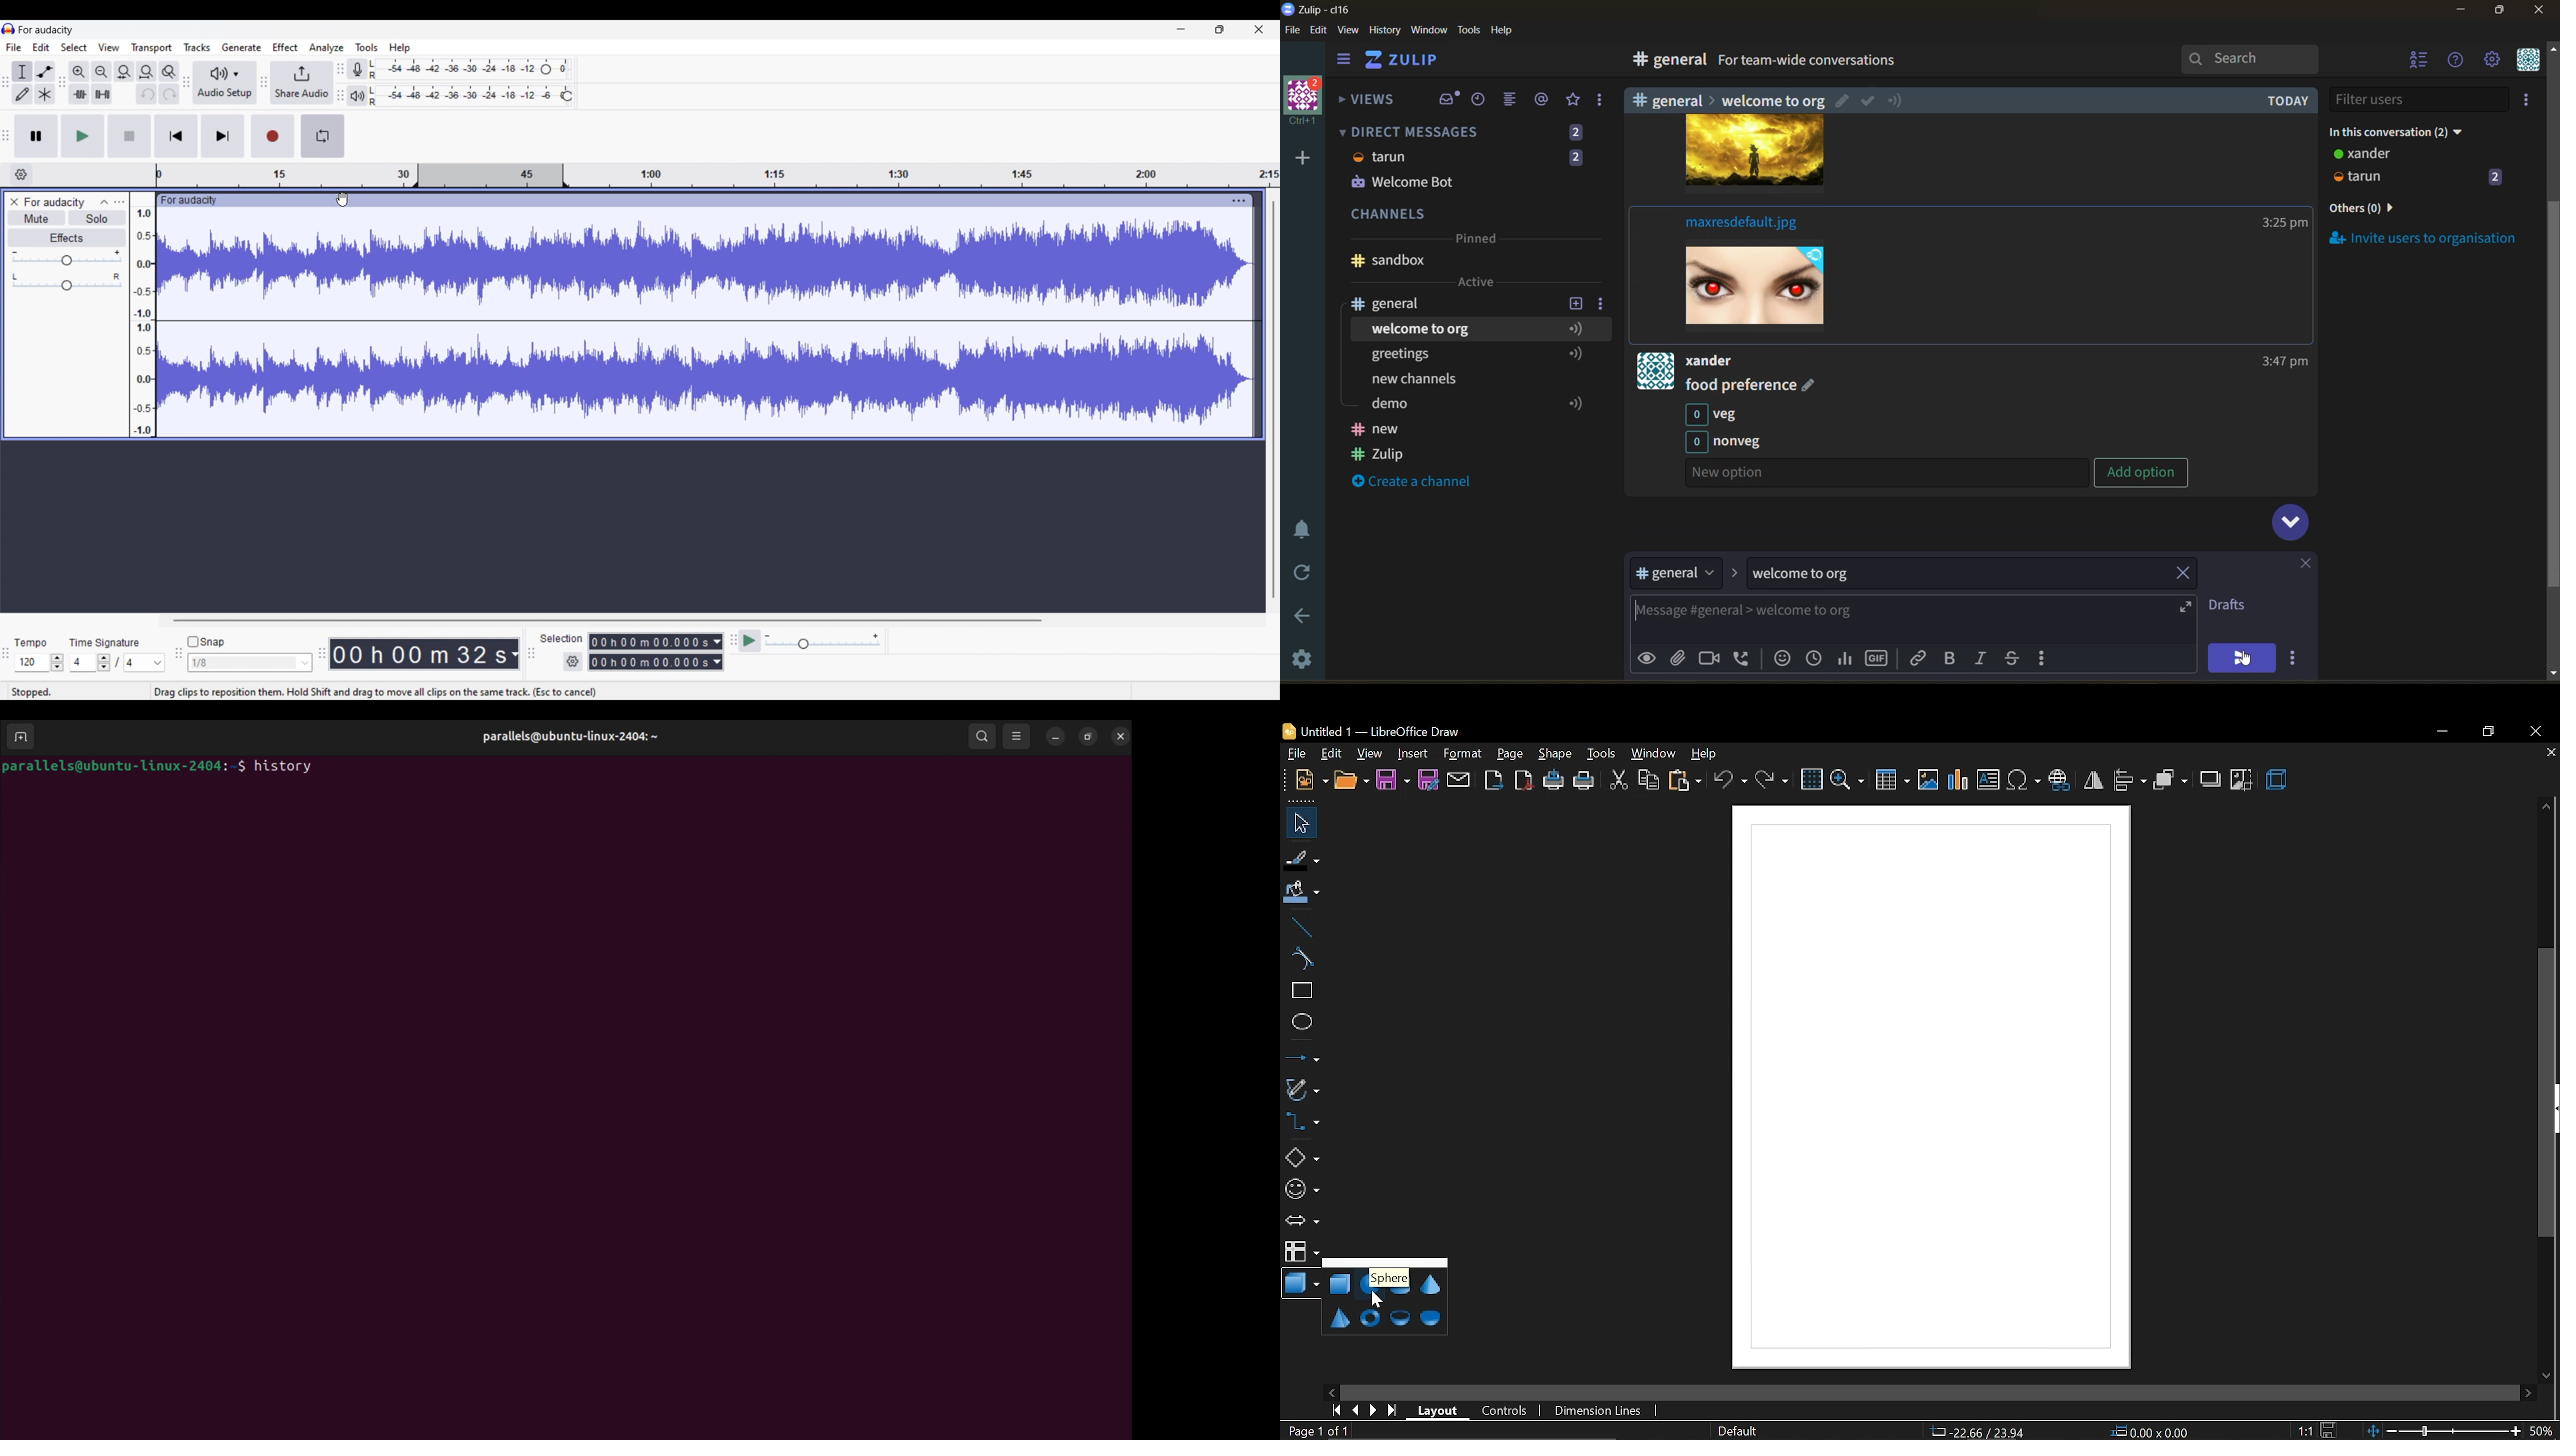 This screenshot has width=2576, height=1456. What do you see at coordinates (82, 661) in the screenshot?
I see `Input time signature` at bounding box center [82, 661].